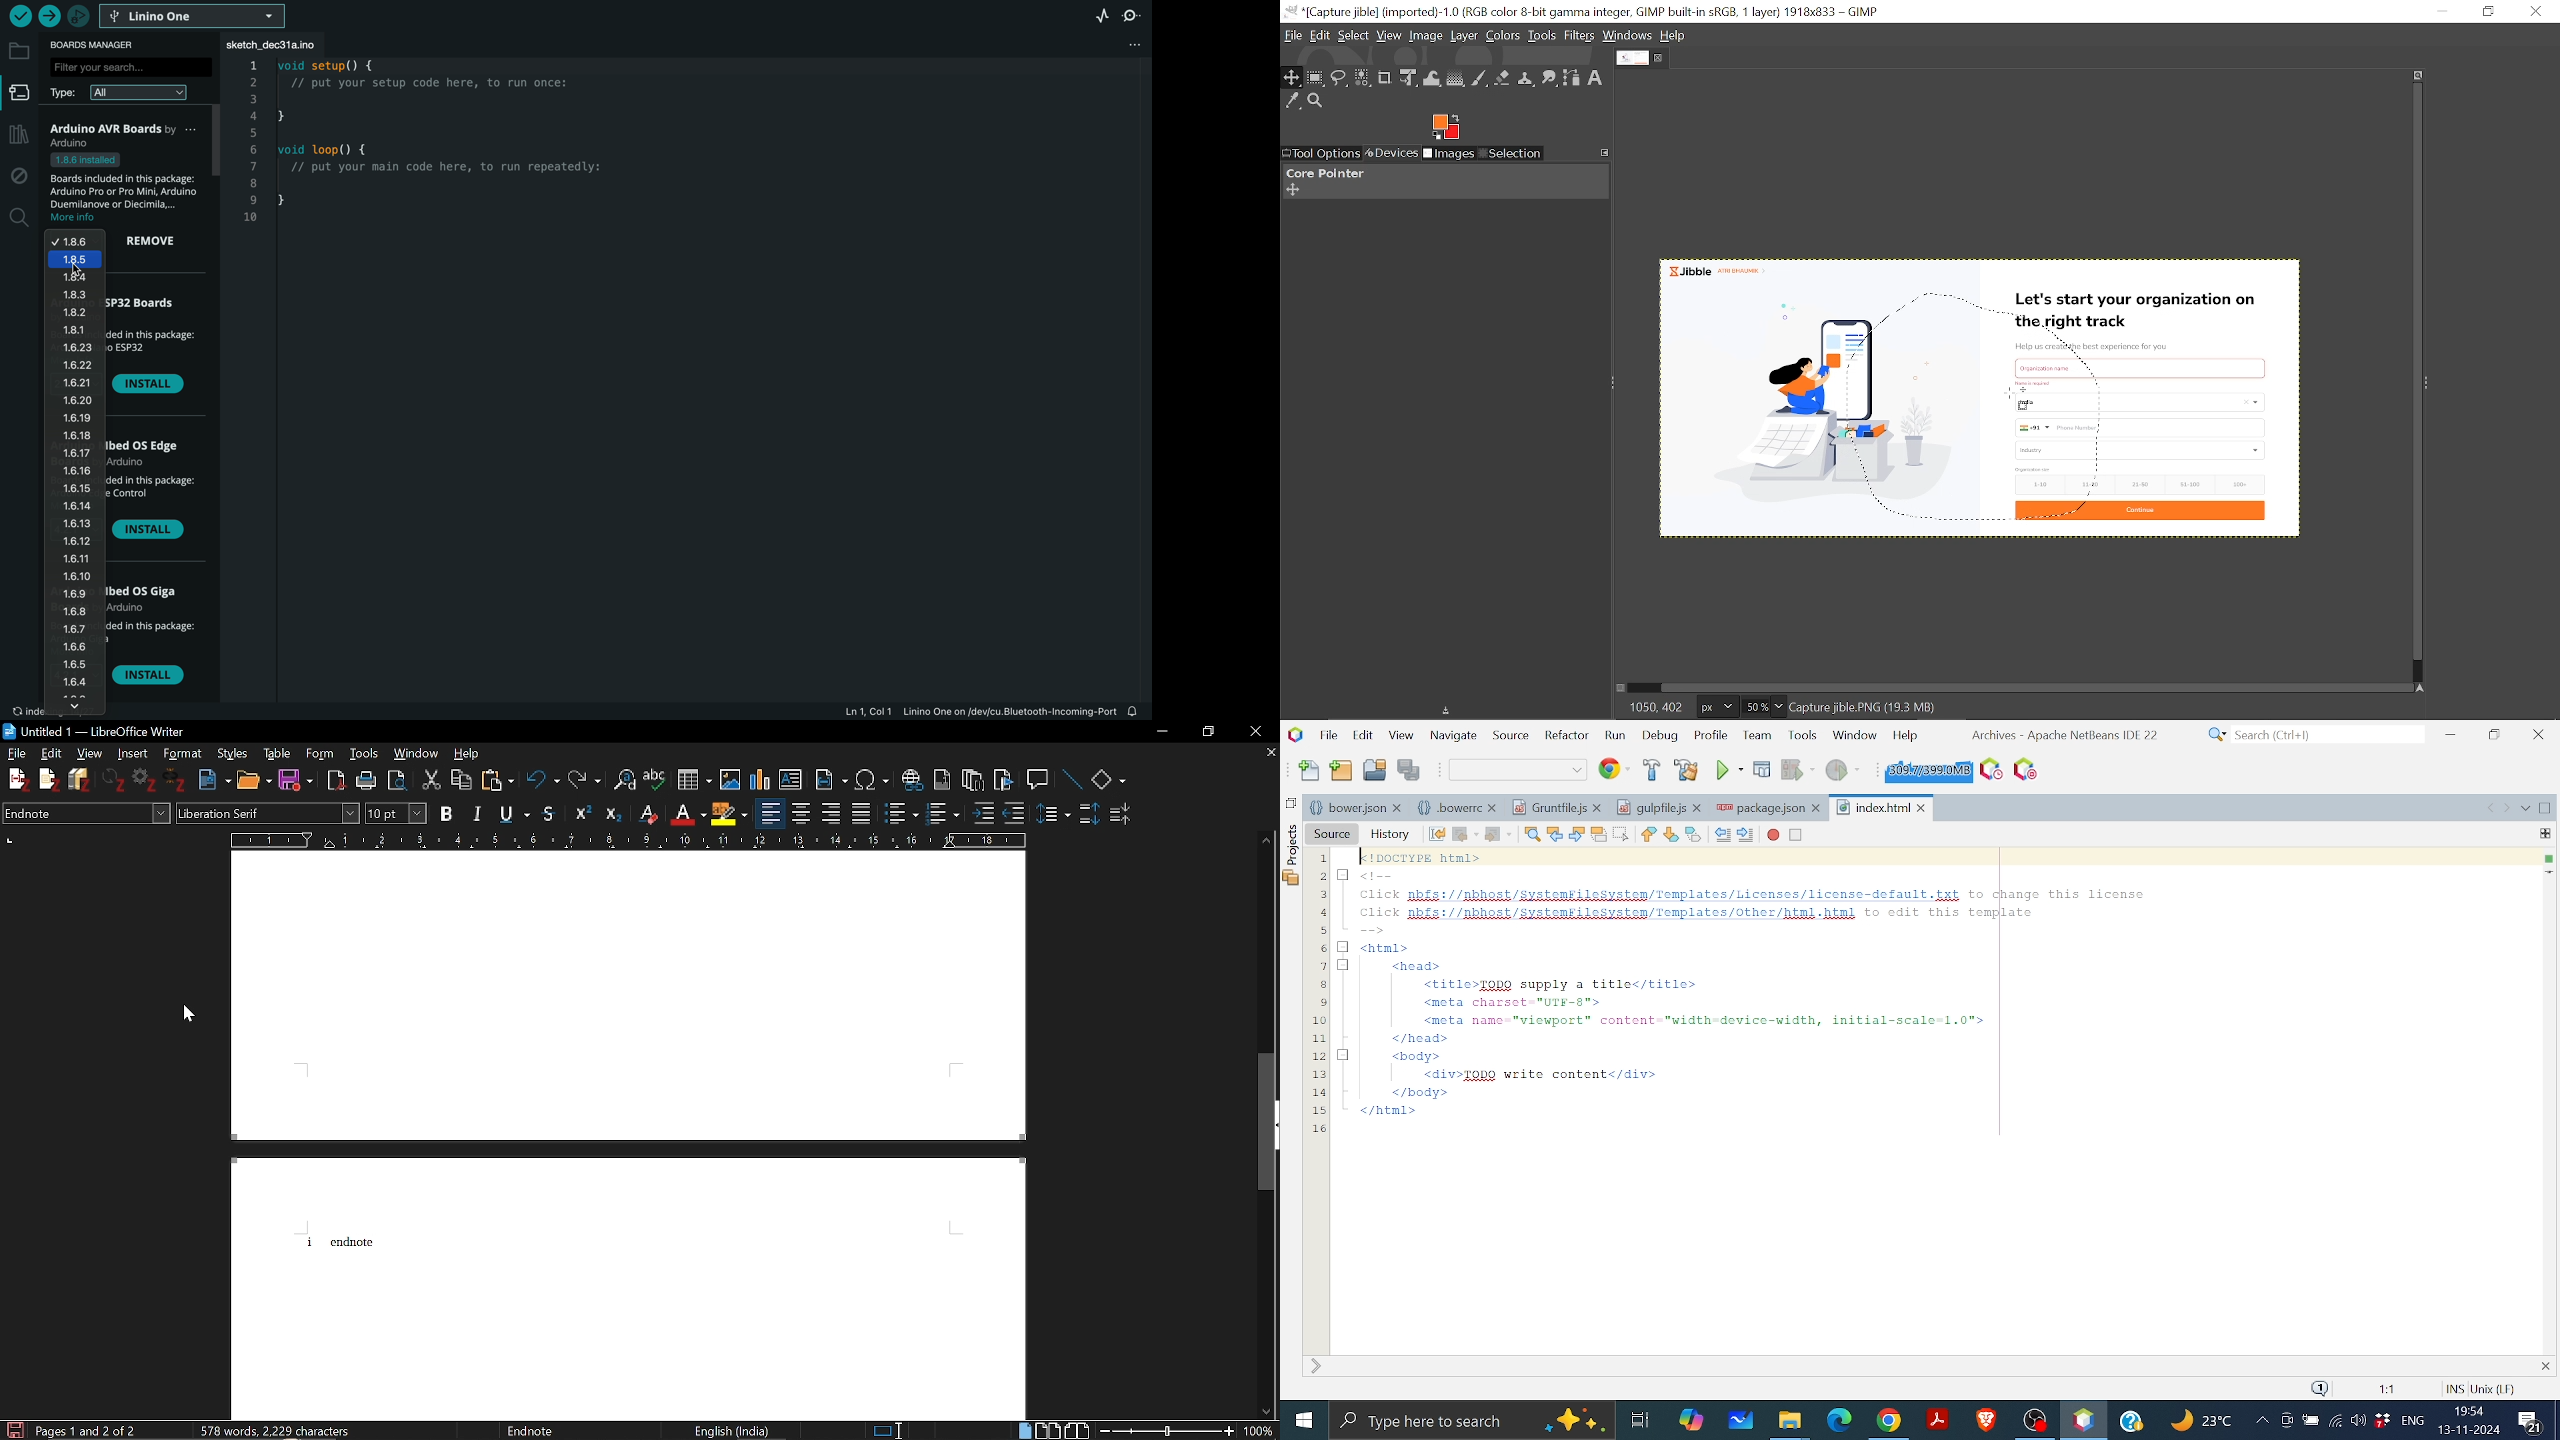 The height and width of the screenshot is (1456, 2576). What do you see at coordinates (396, 813) in the screenshot?
I see `Font size` at bounding box center [396, 813].